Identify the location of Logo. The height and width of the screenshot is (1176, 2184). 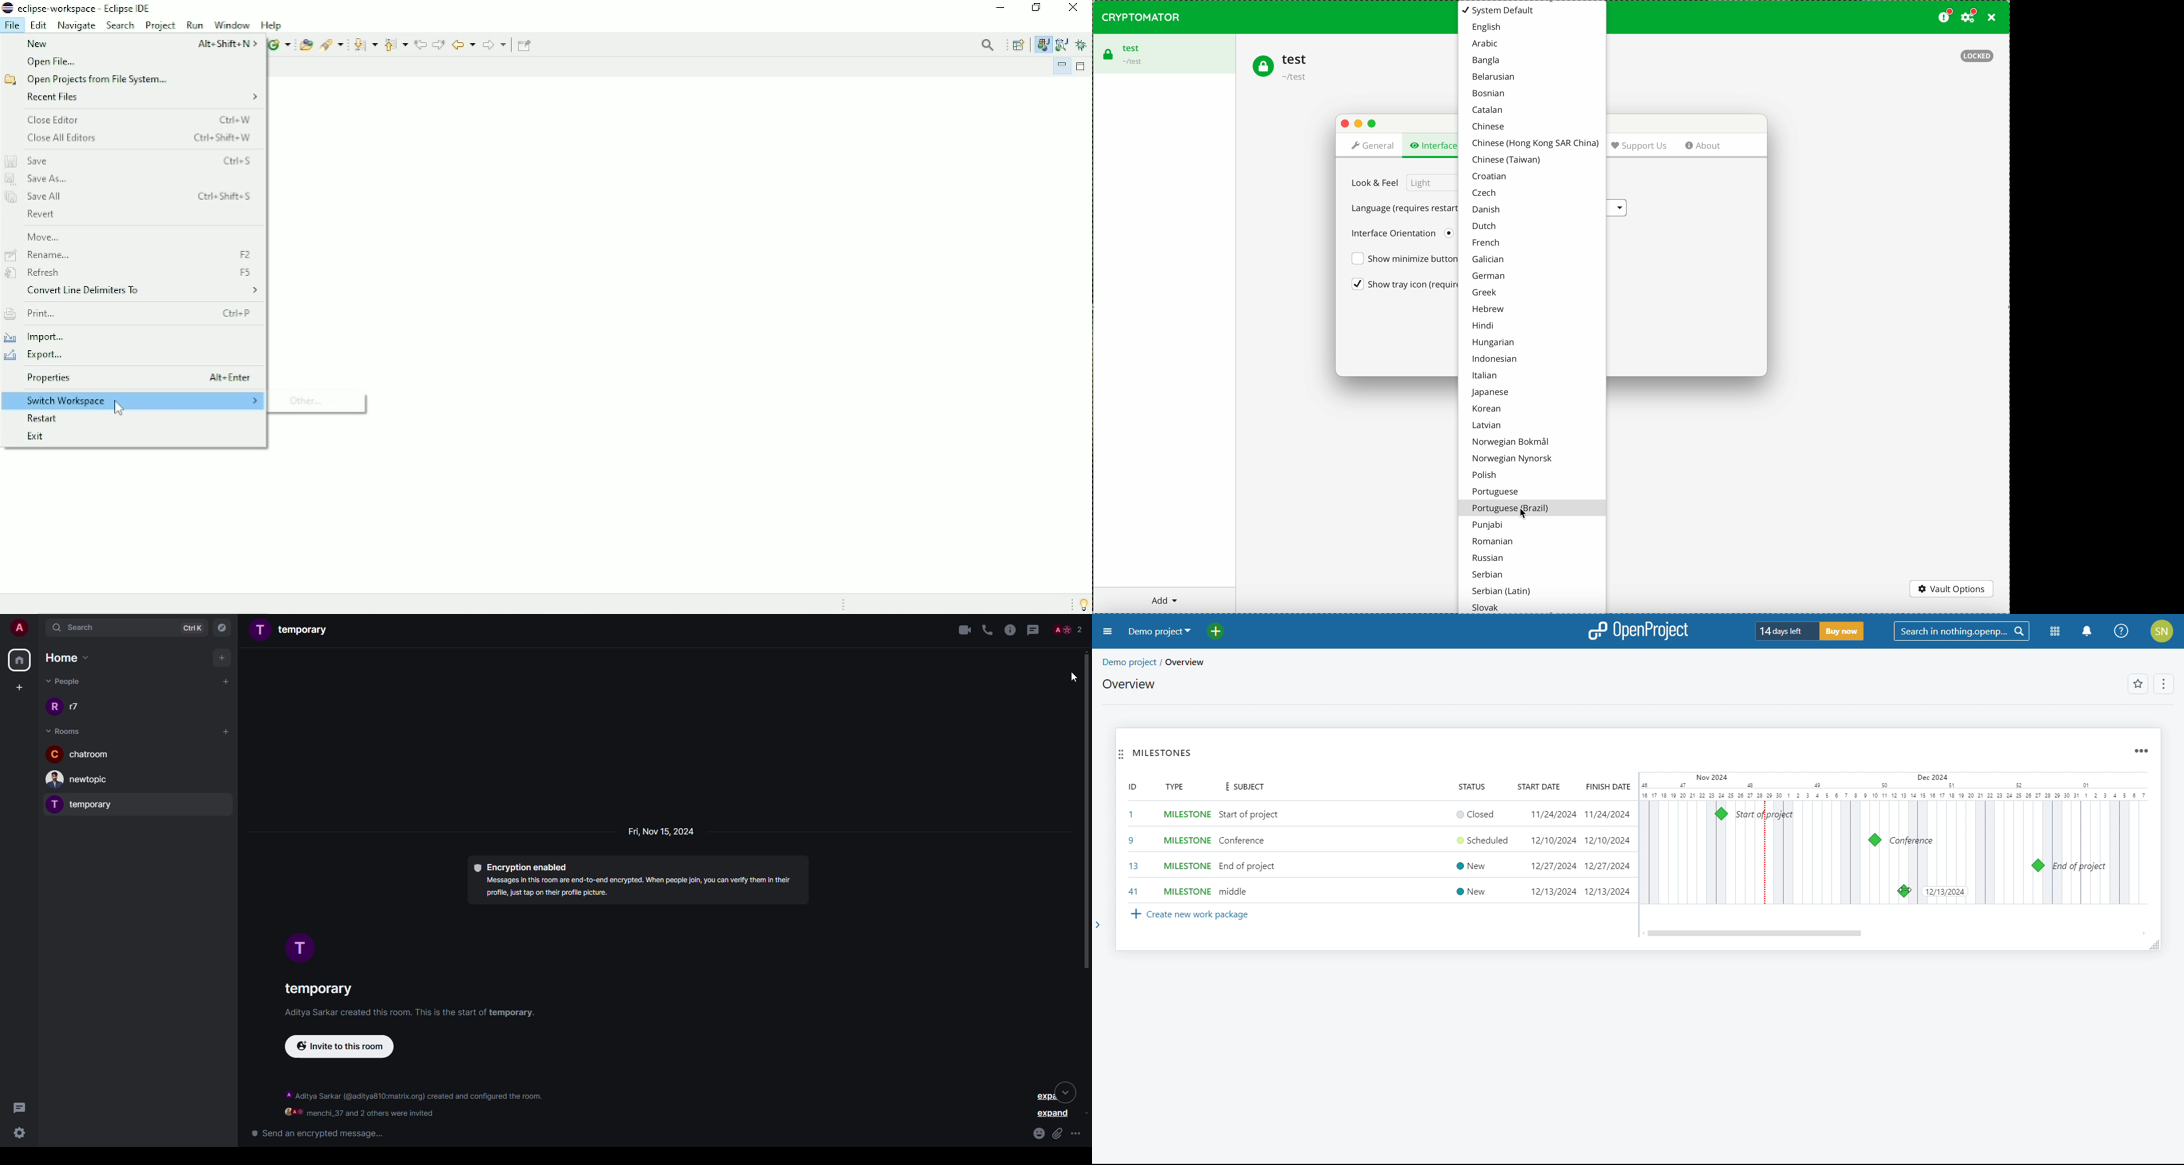
(7, 8).